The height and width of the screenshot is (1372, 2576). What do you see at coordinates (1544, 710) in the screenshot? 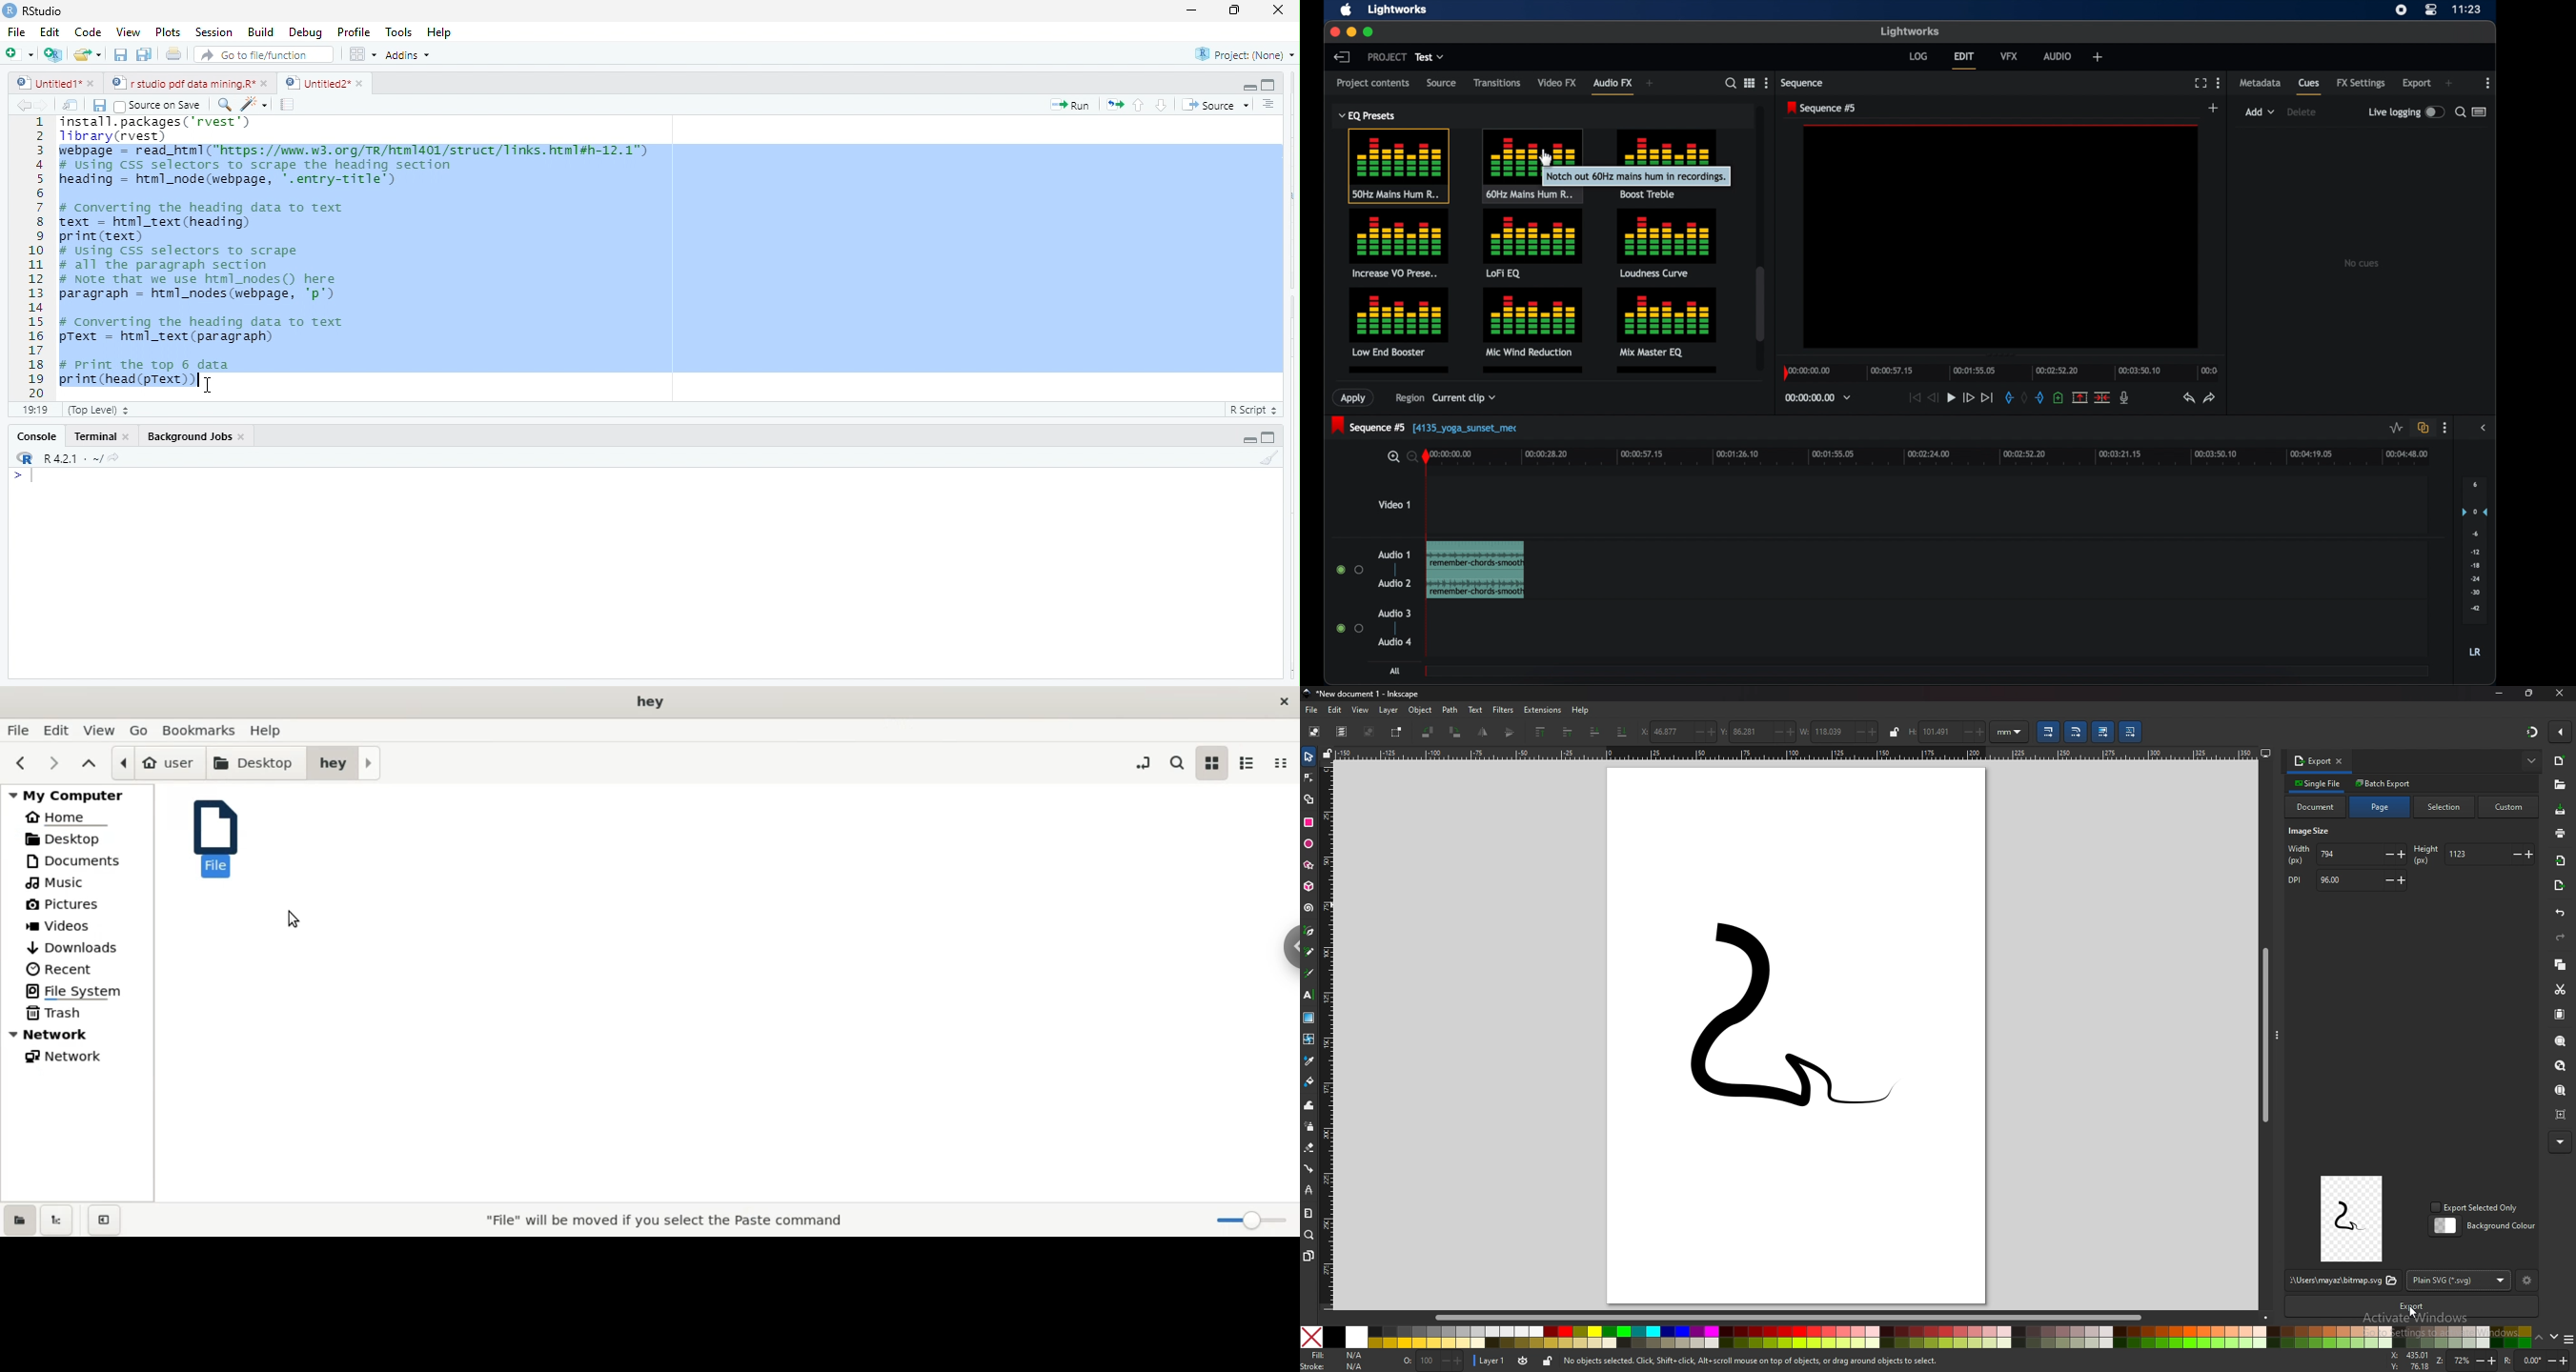
I see `extensions` at bounding box center [1544, 710].